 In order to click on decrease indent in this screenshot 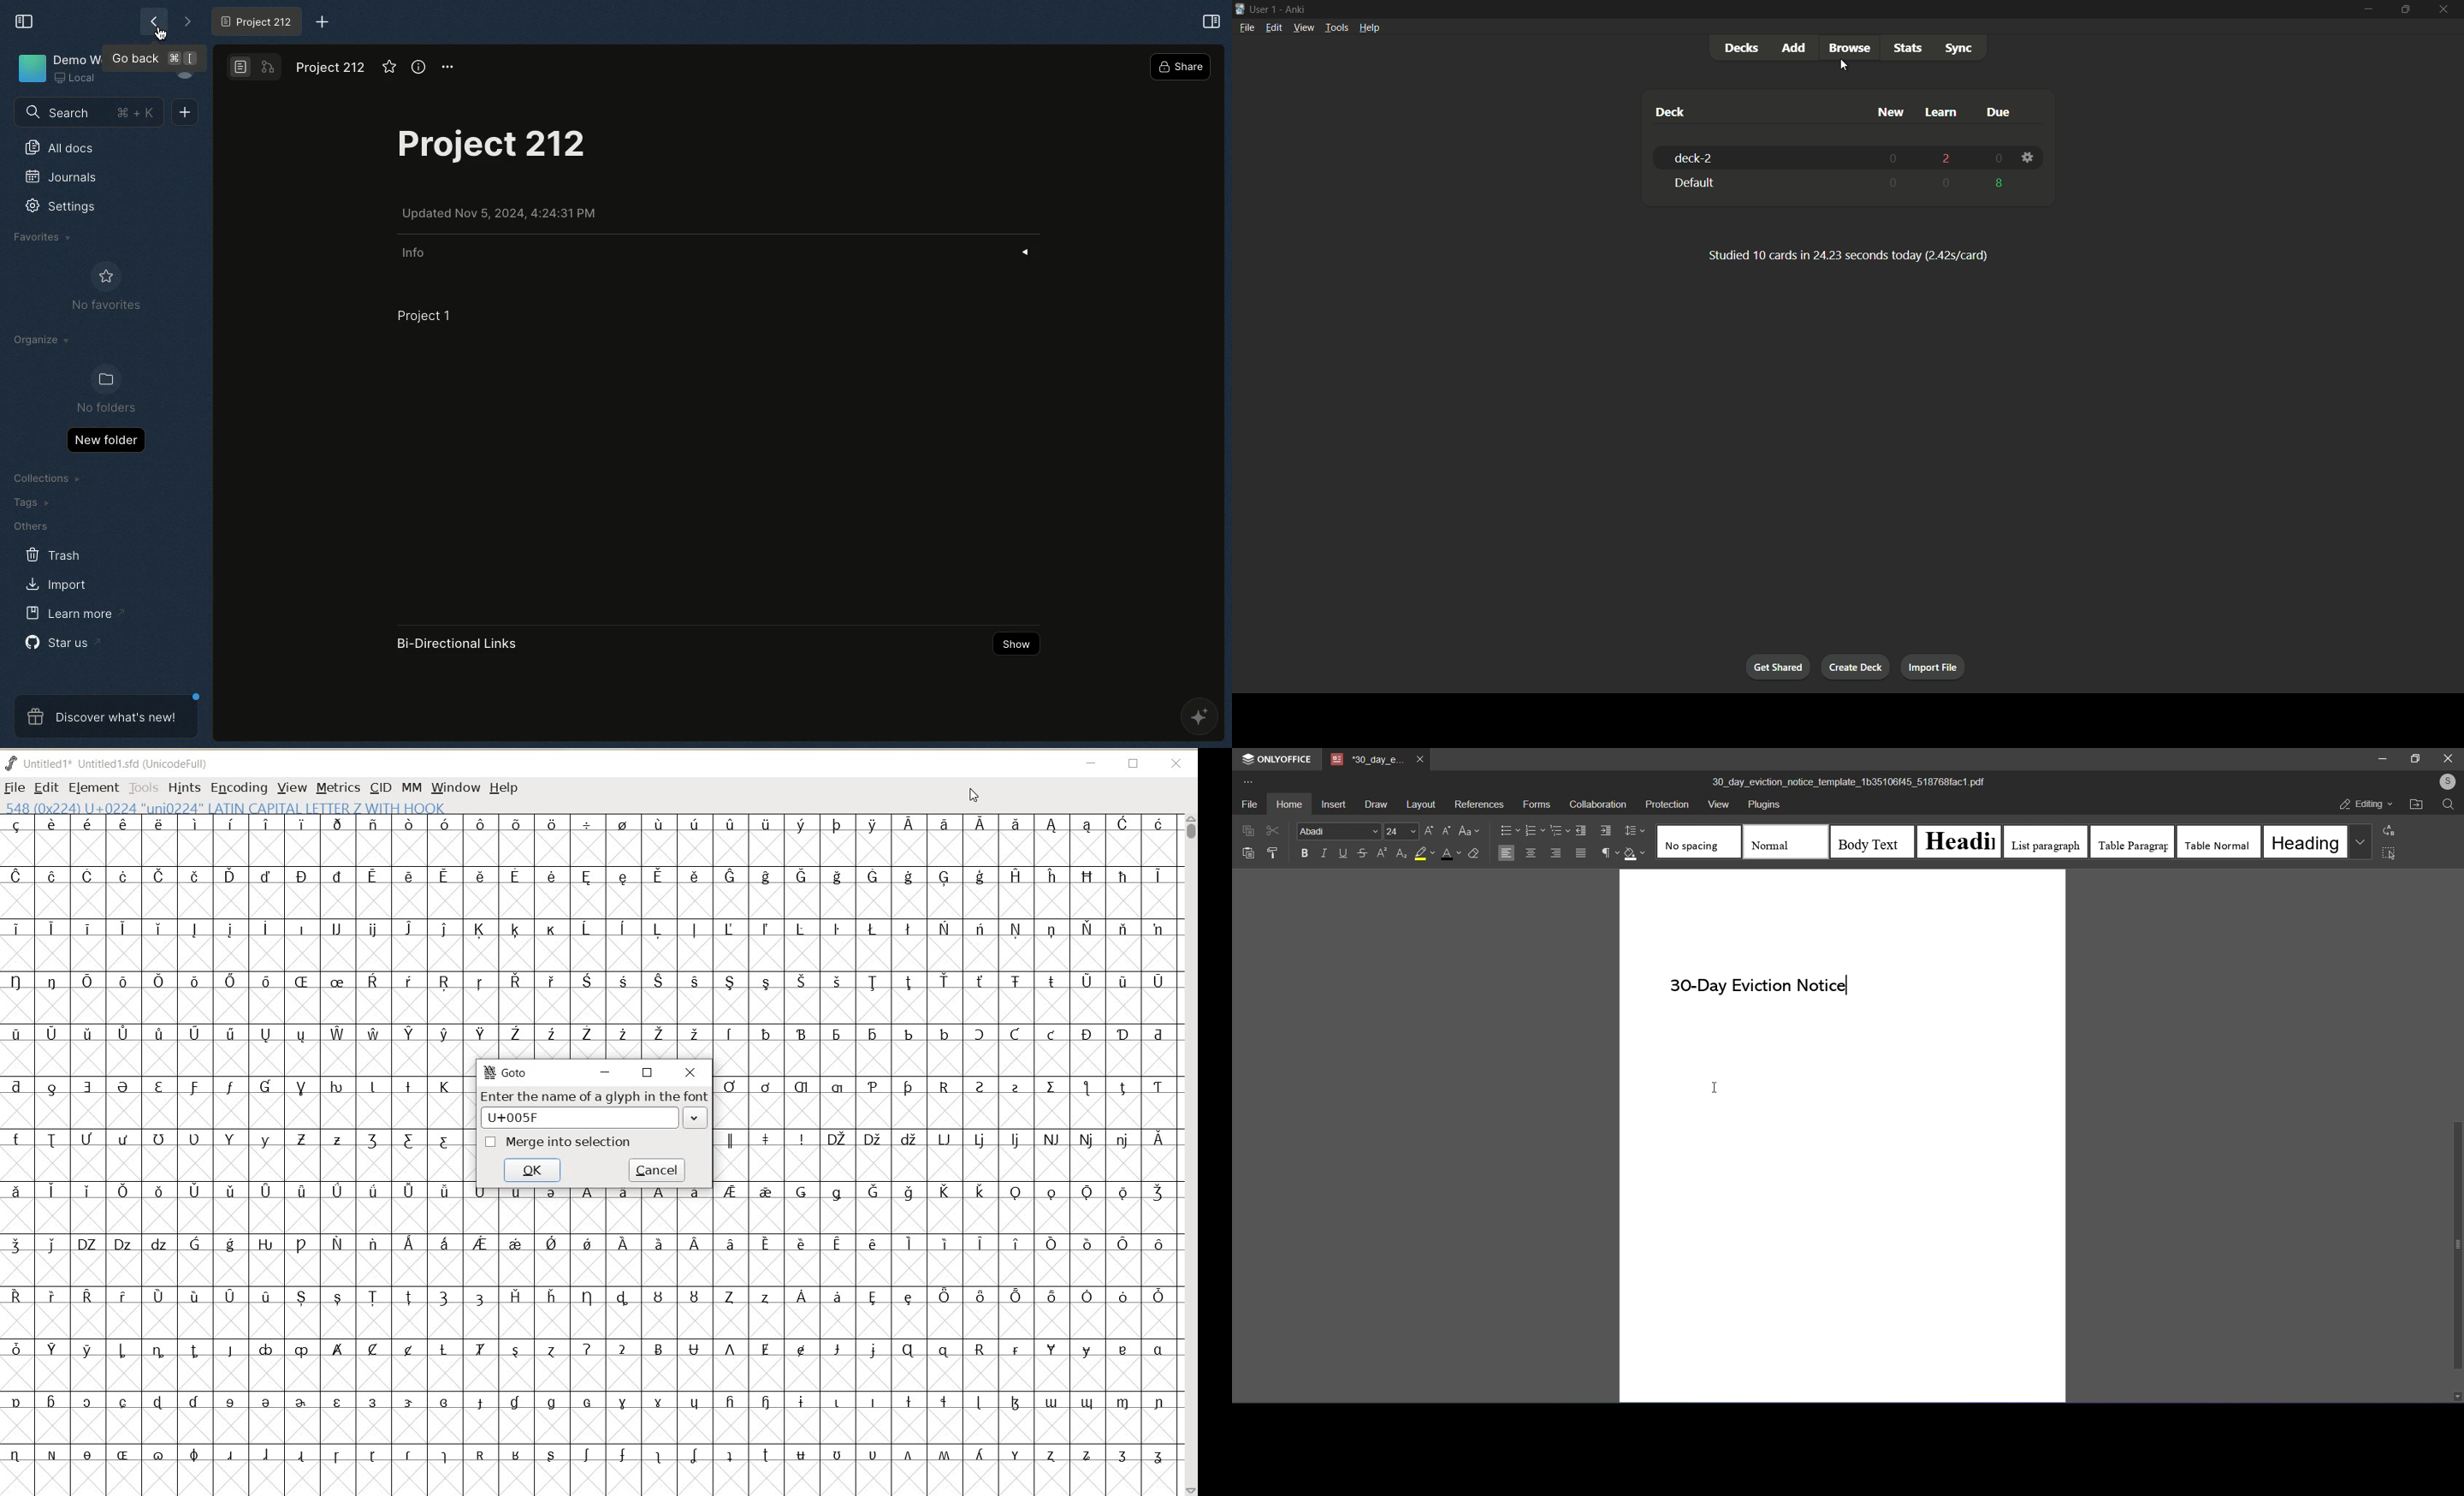, I will do `click(1580, 830)`.